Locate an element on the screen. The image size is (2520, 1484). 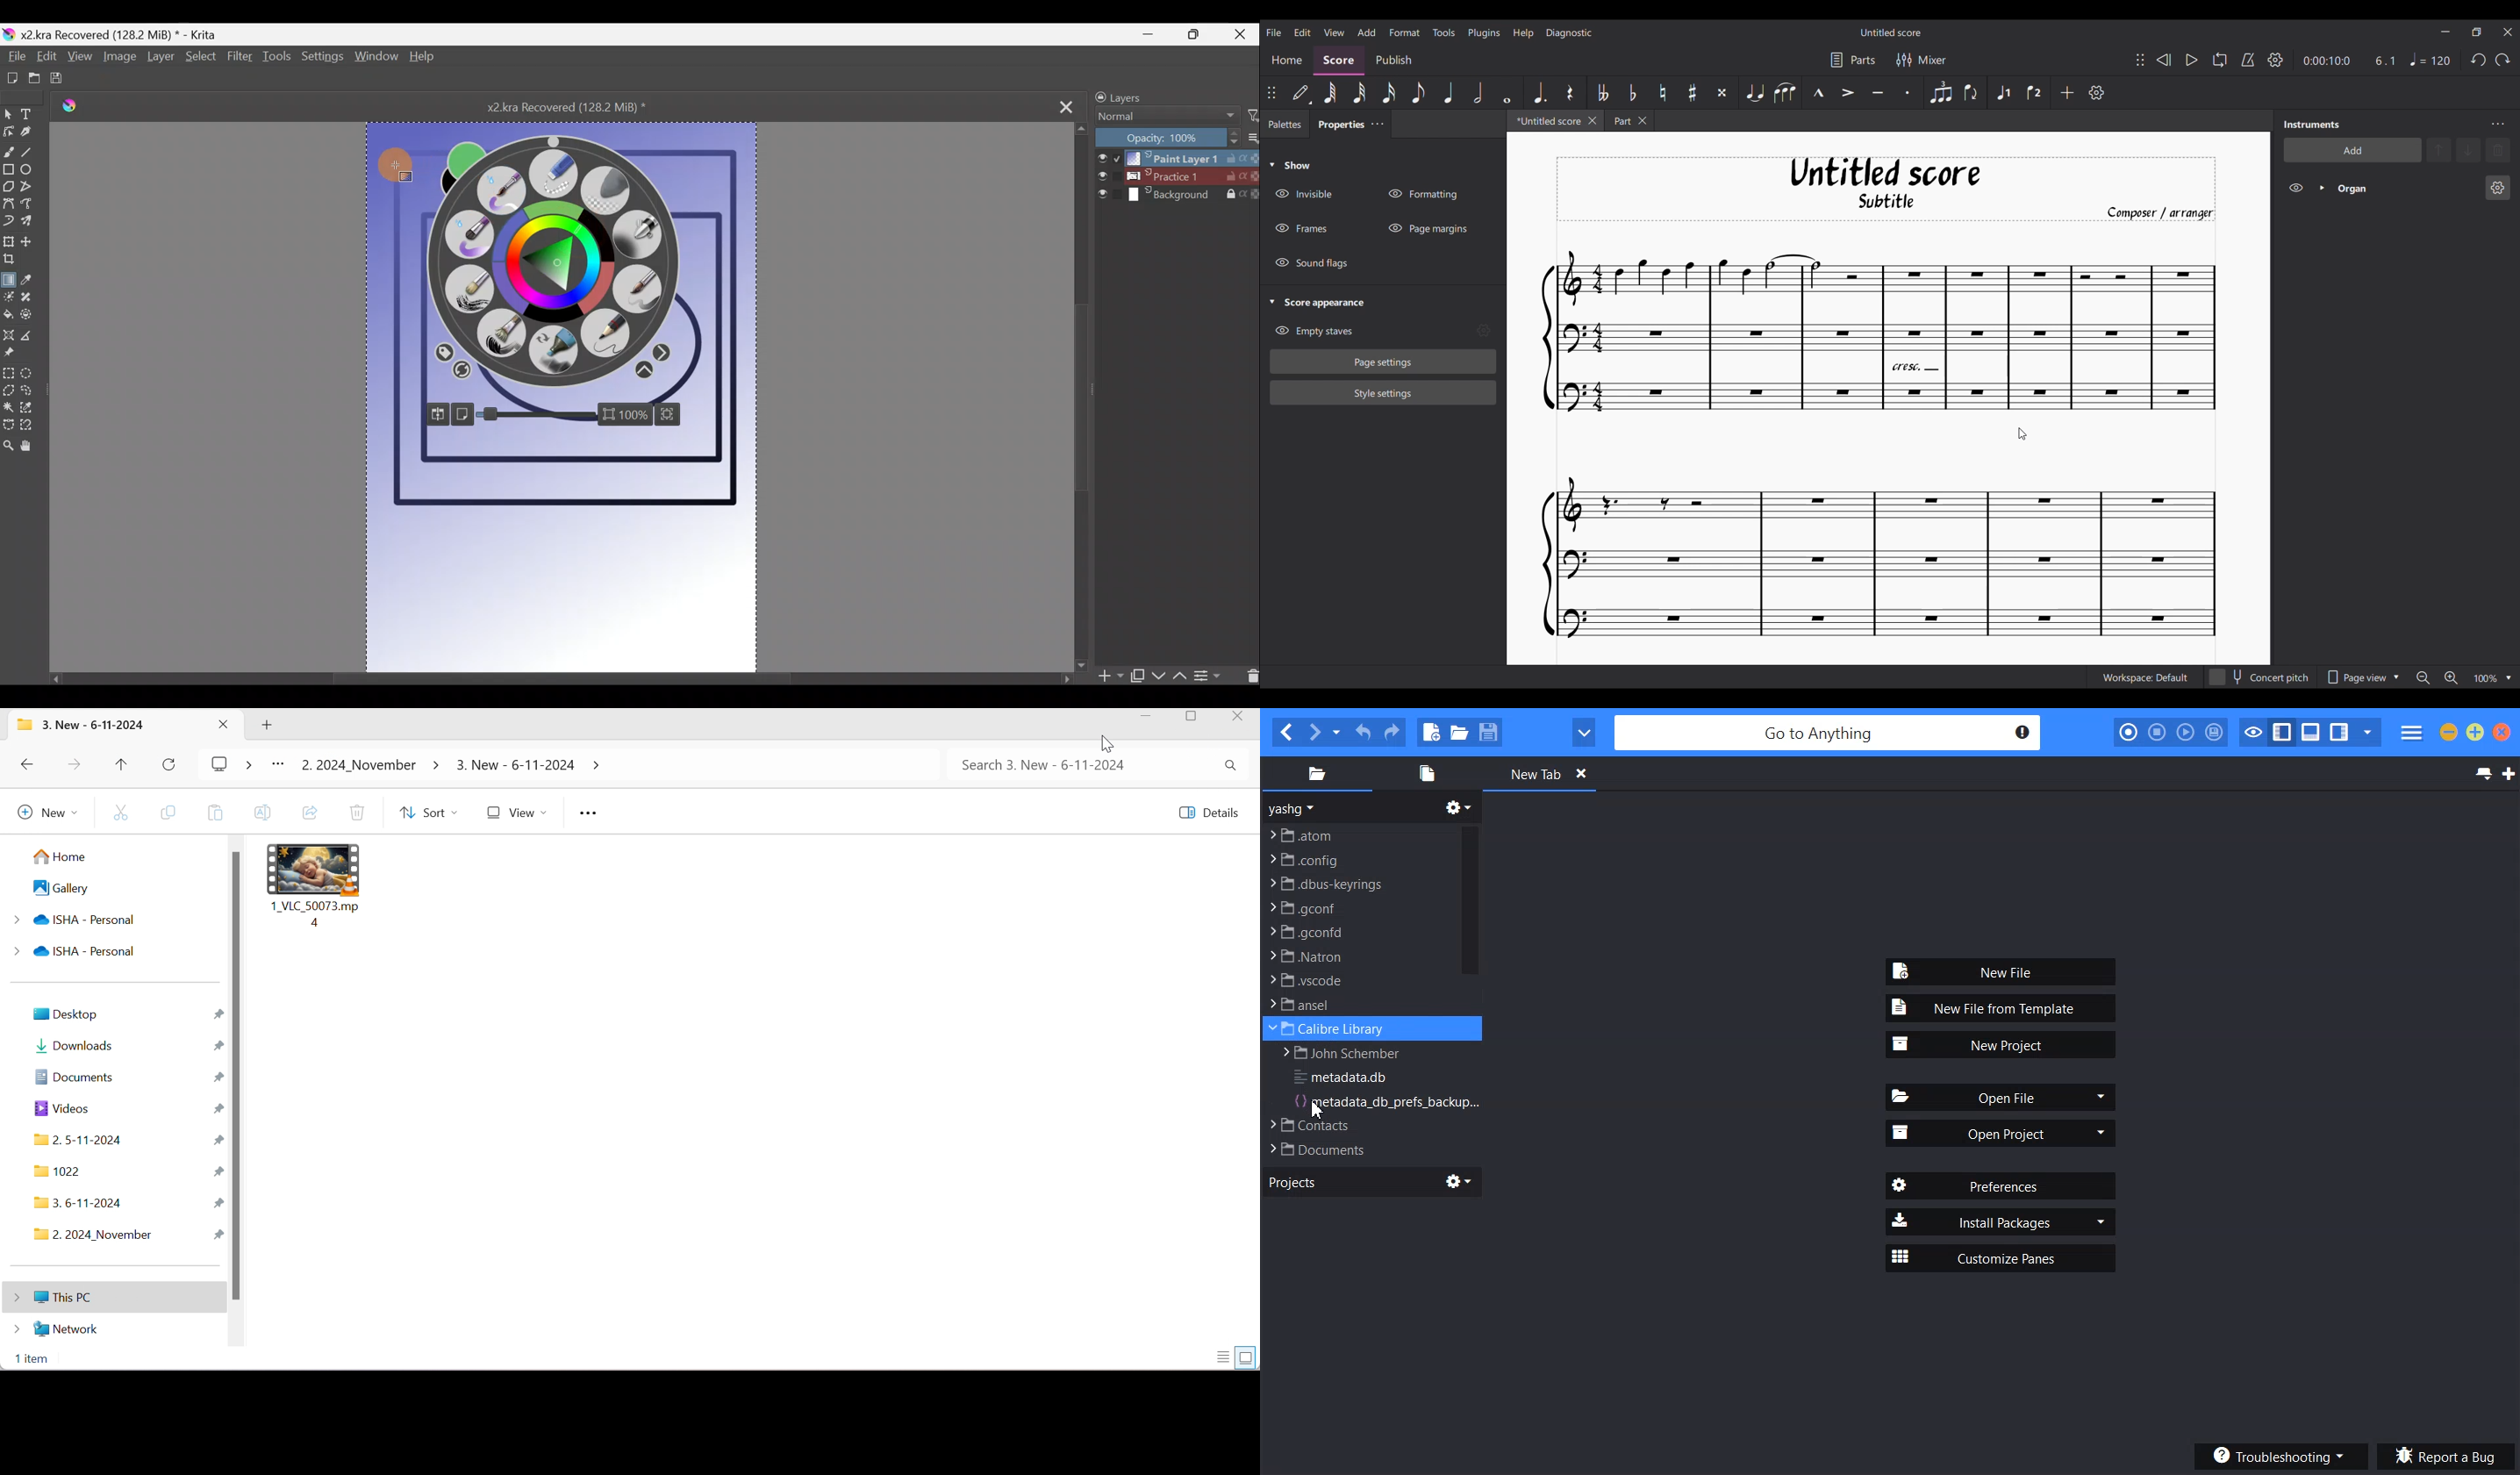
Copy to clipboard is located at coordinates (216, 813).